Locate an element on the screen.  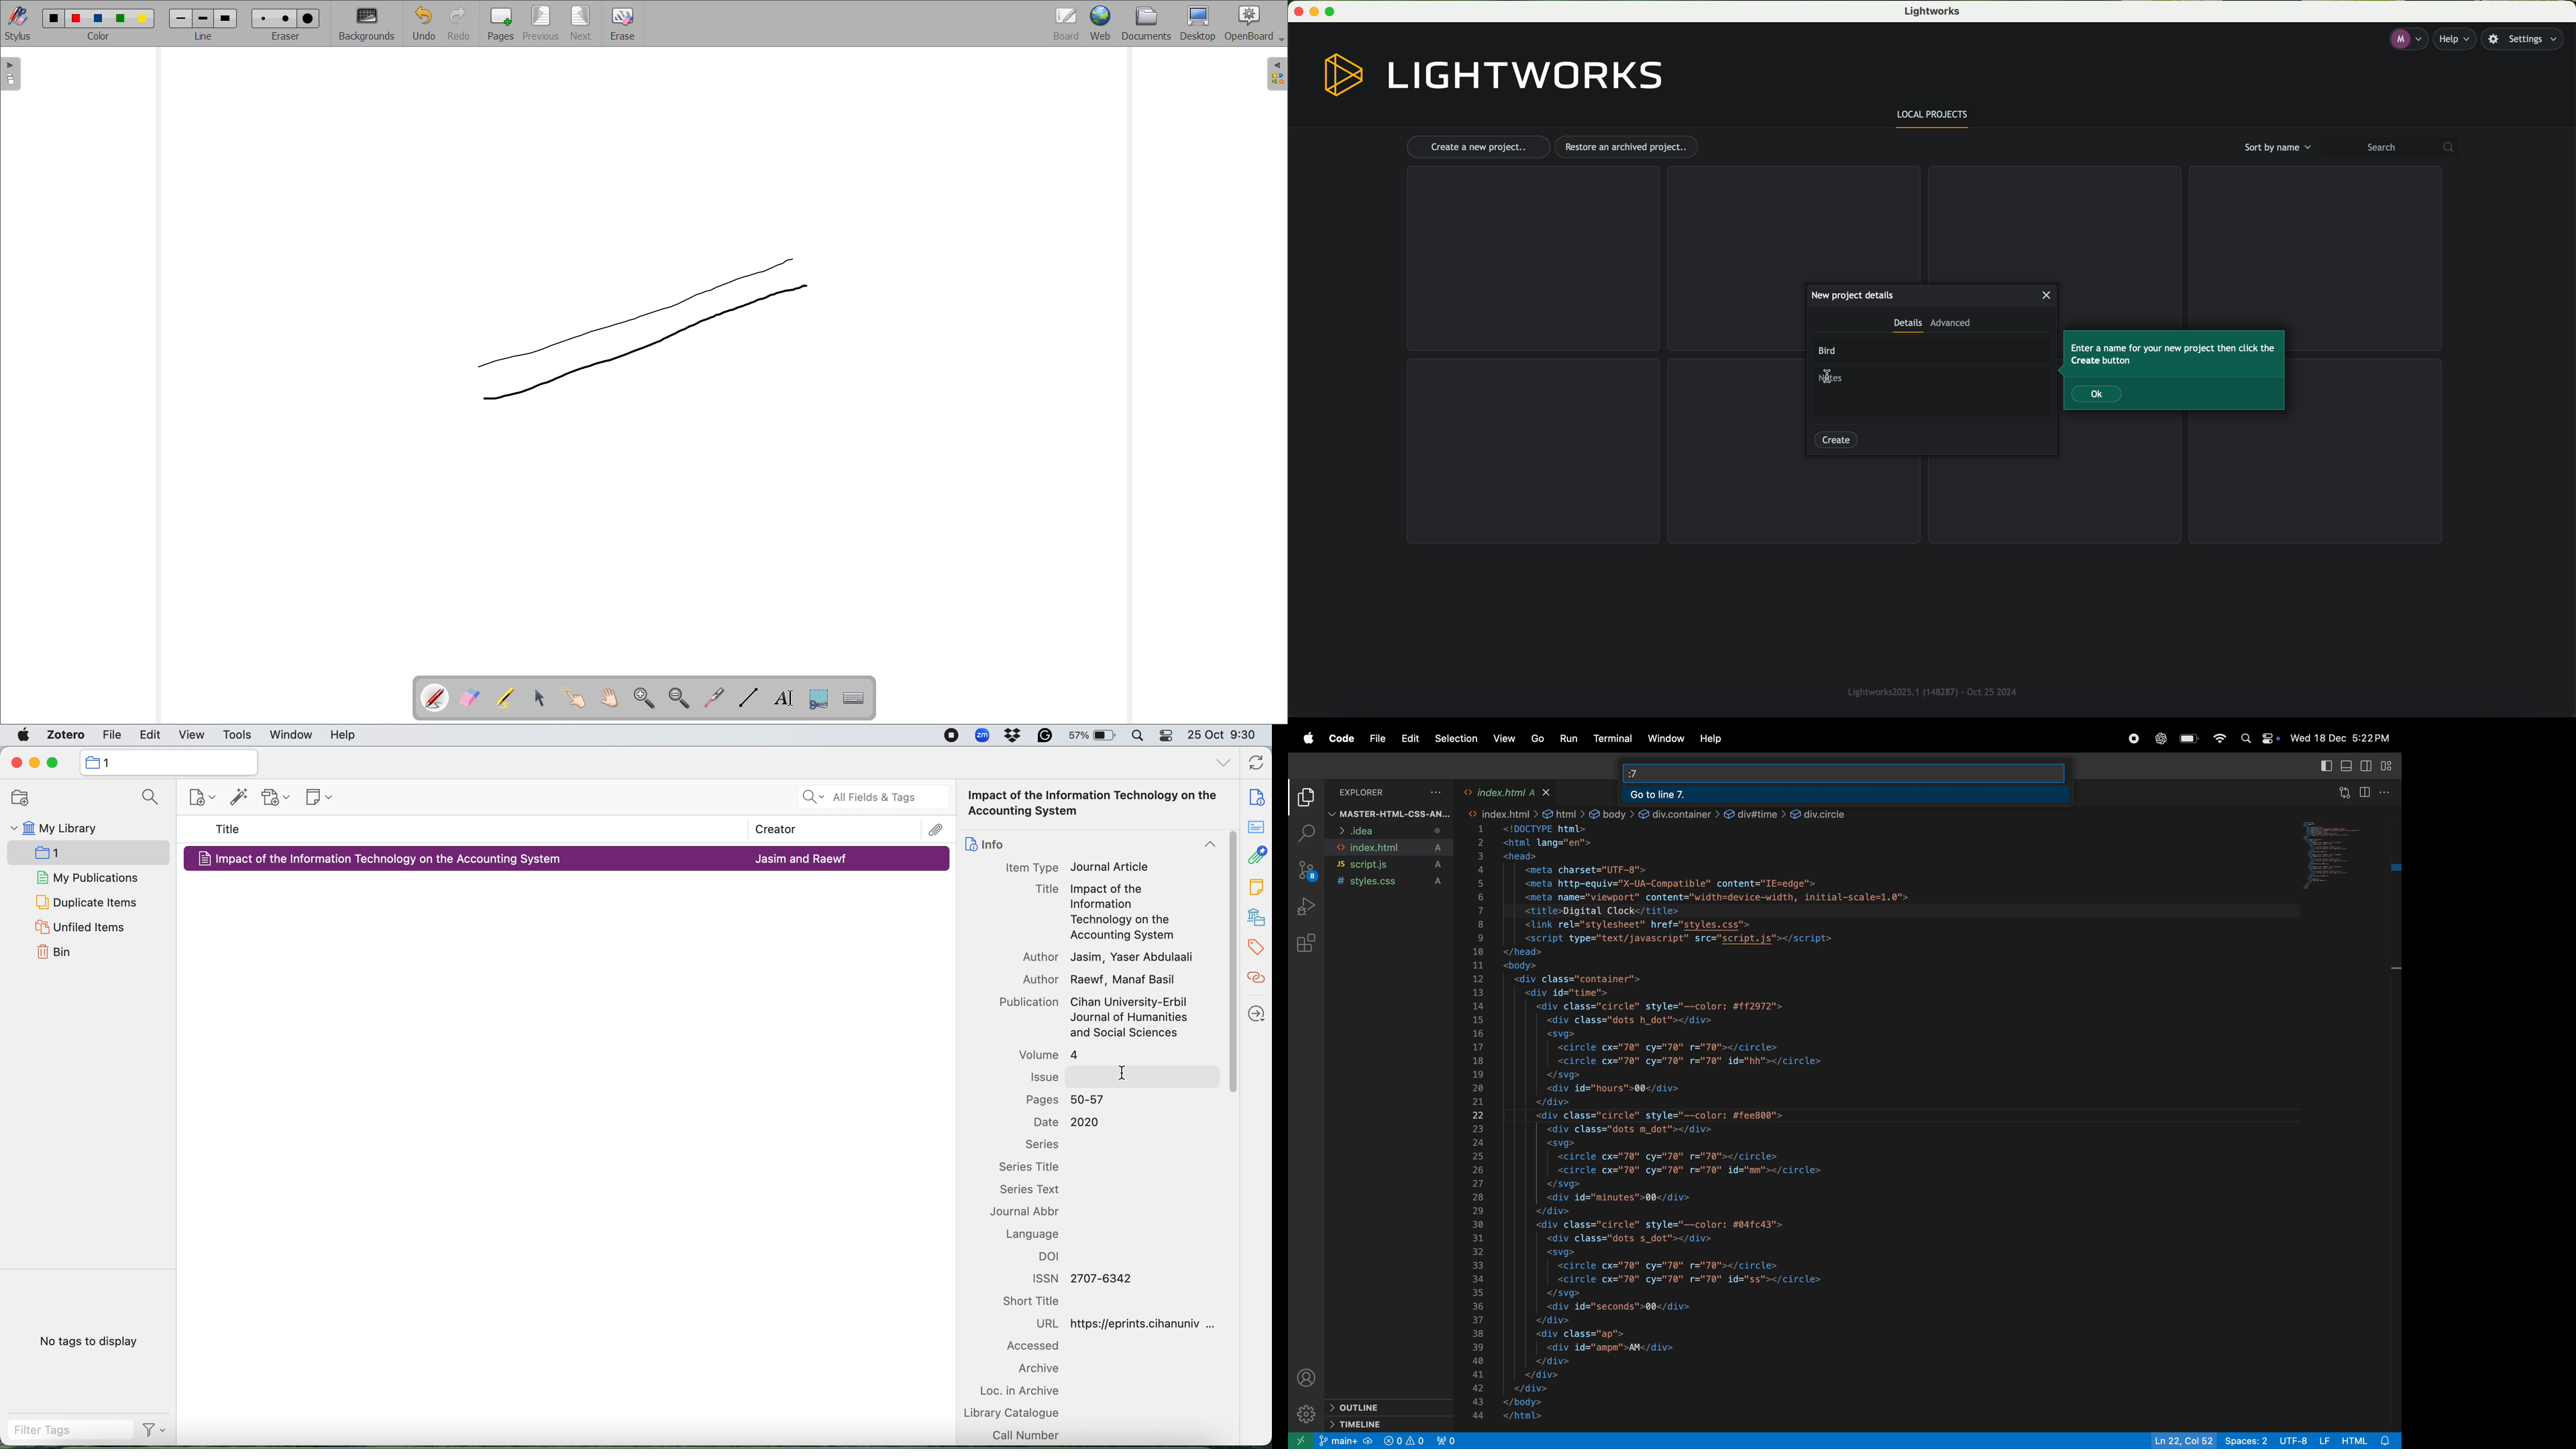
Eraser size is located at coordinates (286, 17).